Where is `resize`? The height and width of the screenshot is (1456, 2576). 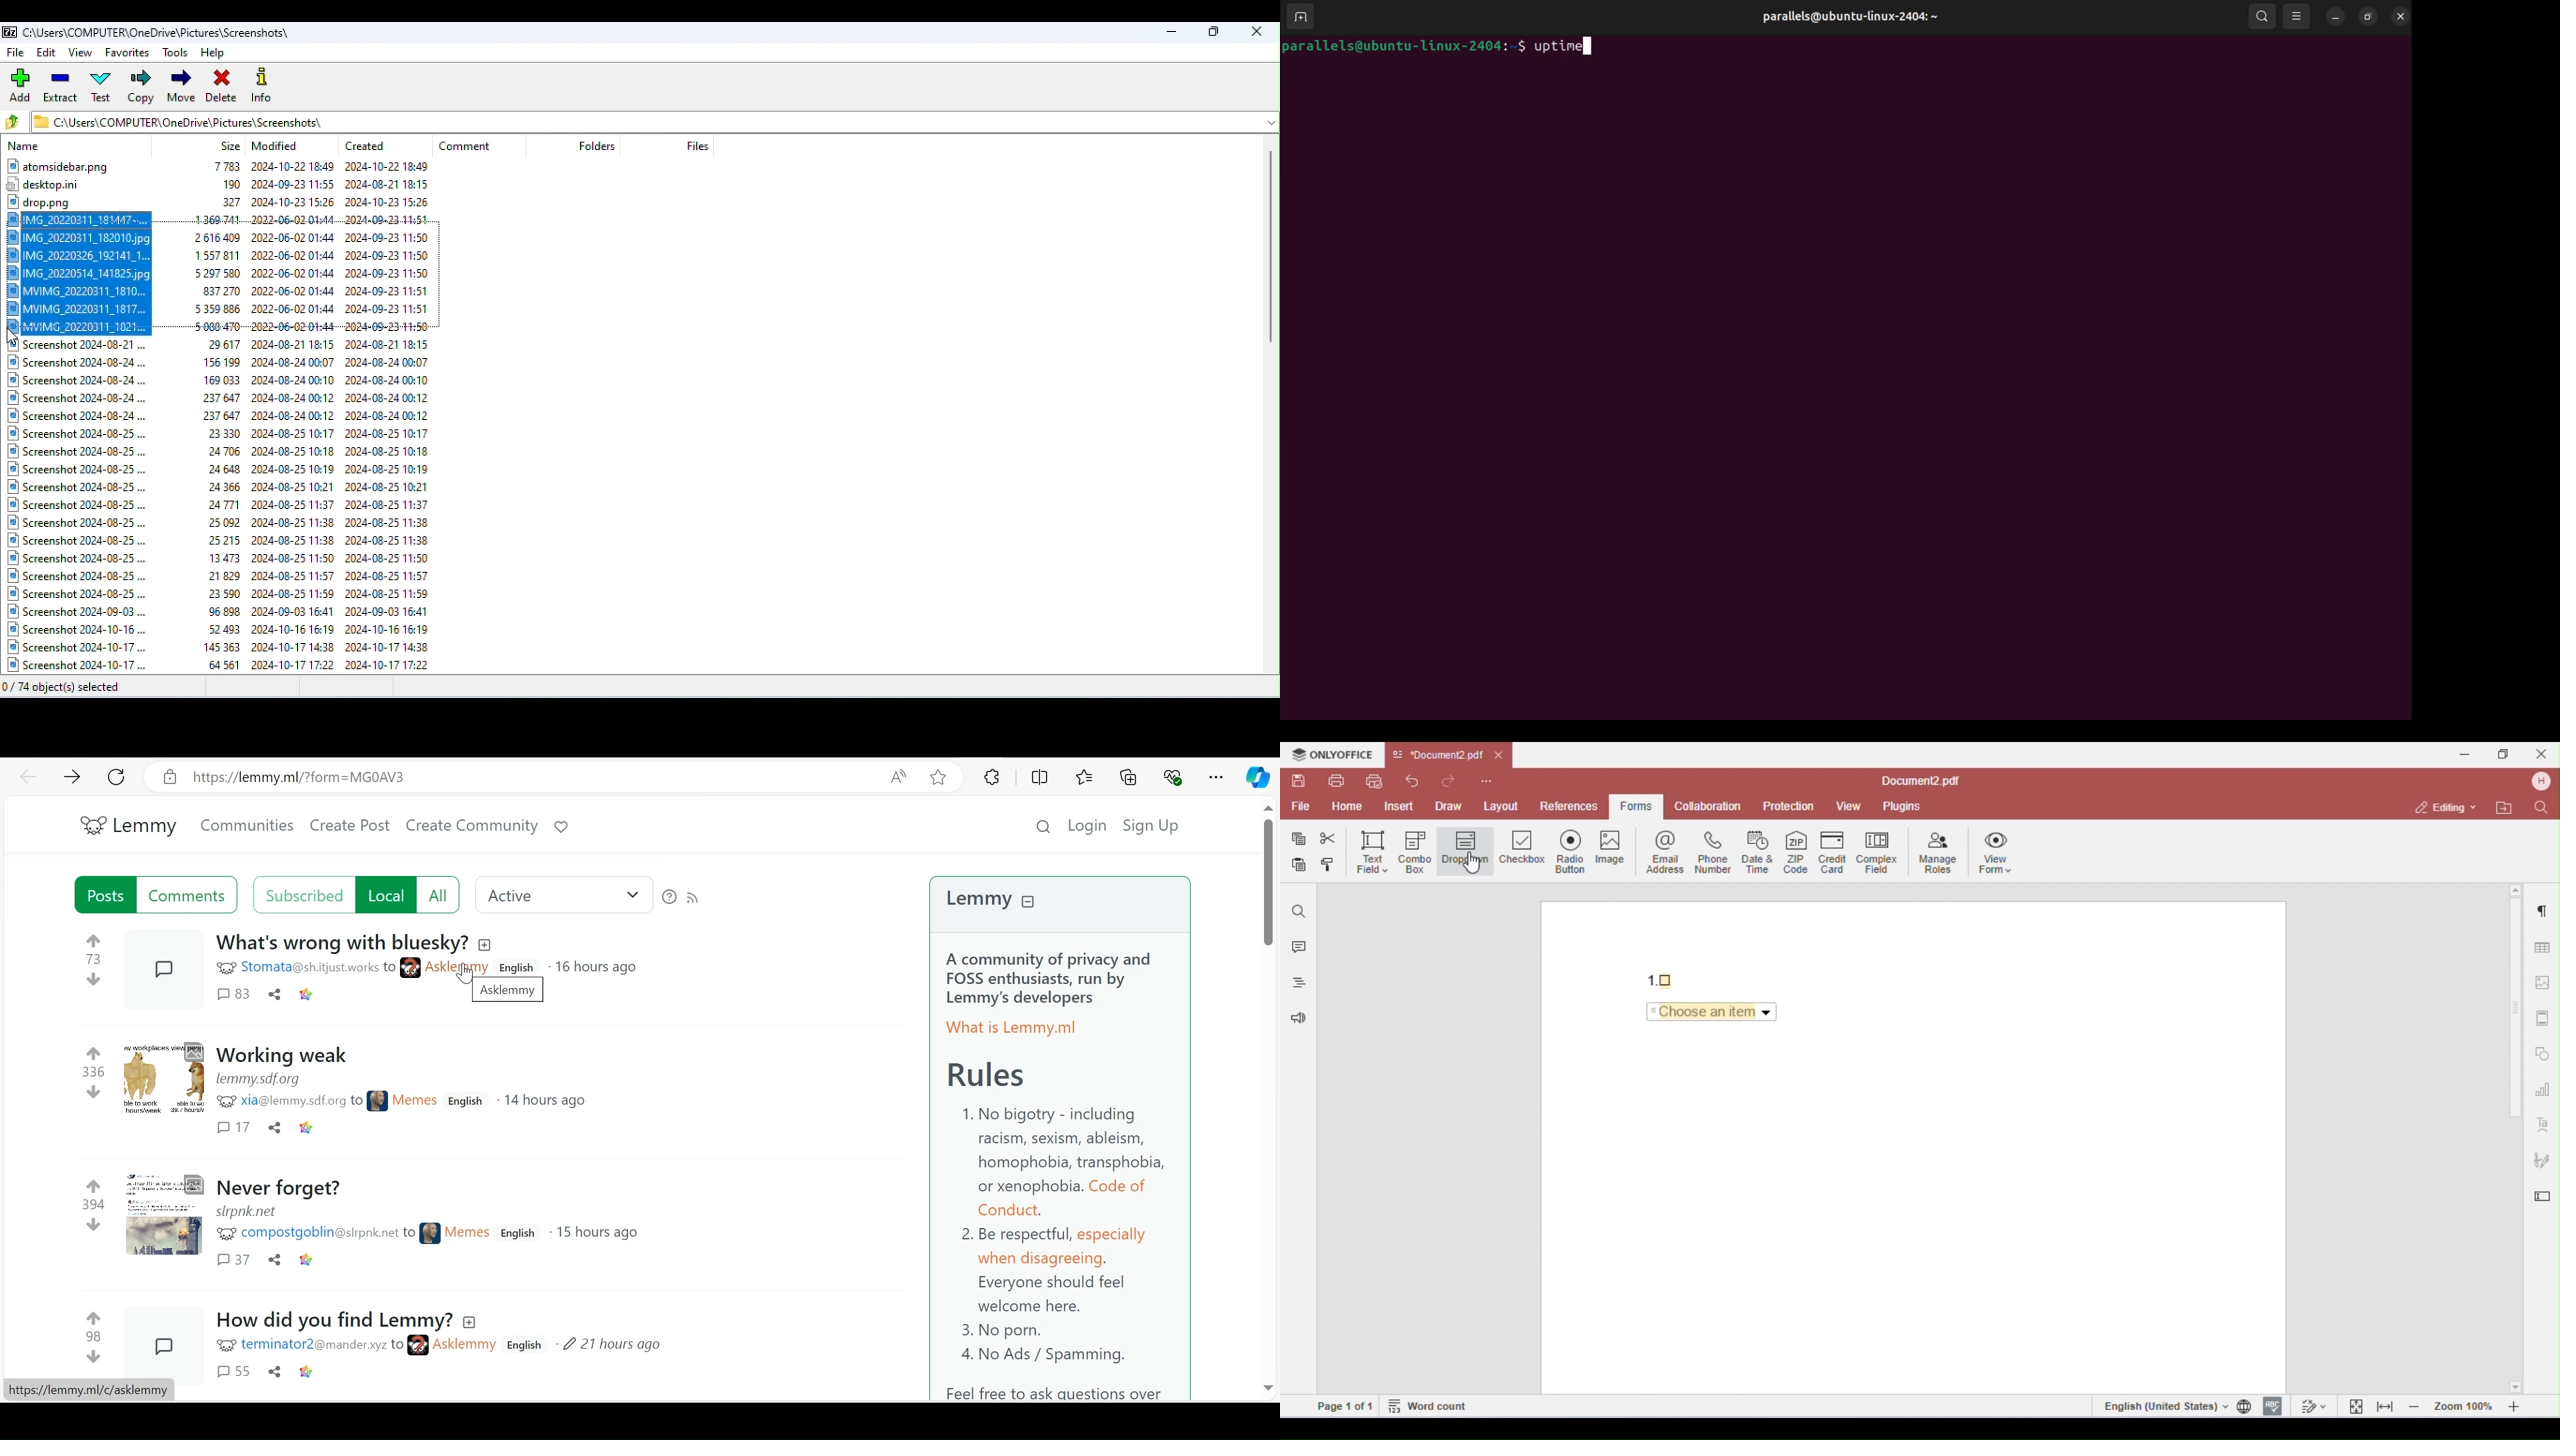
resize is located at coordinates (2367, 17).